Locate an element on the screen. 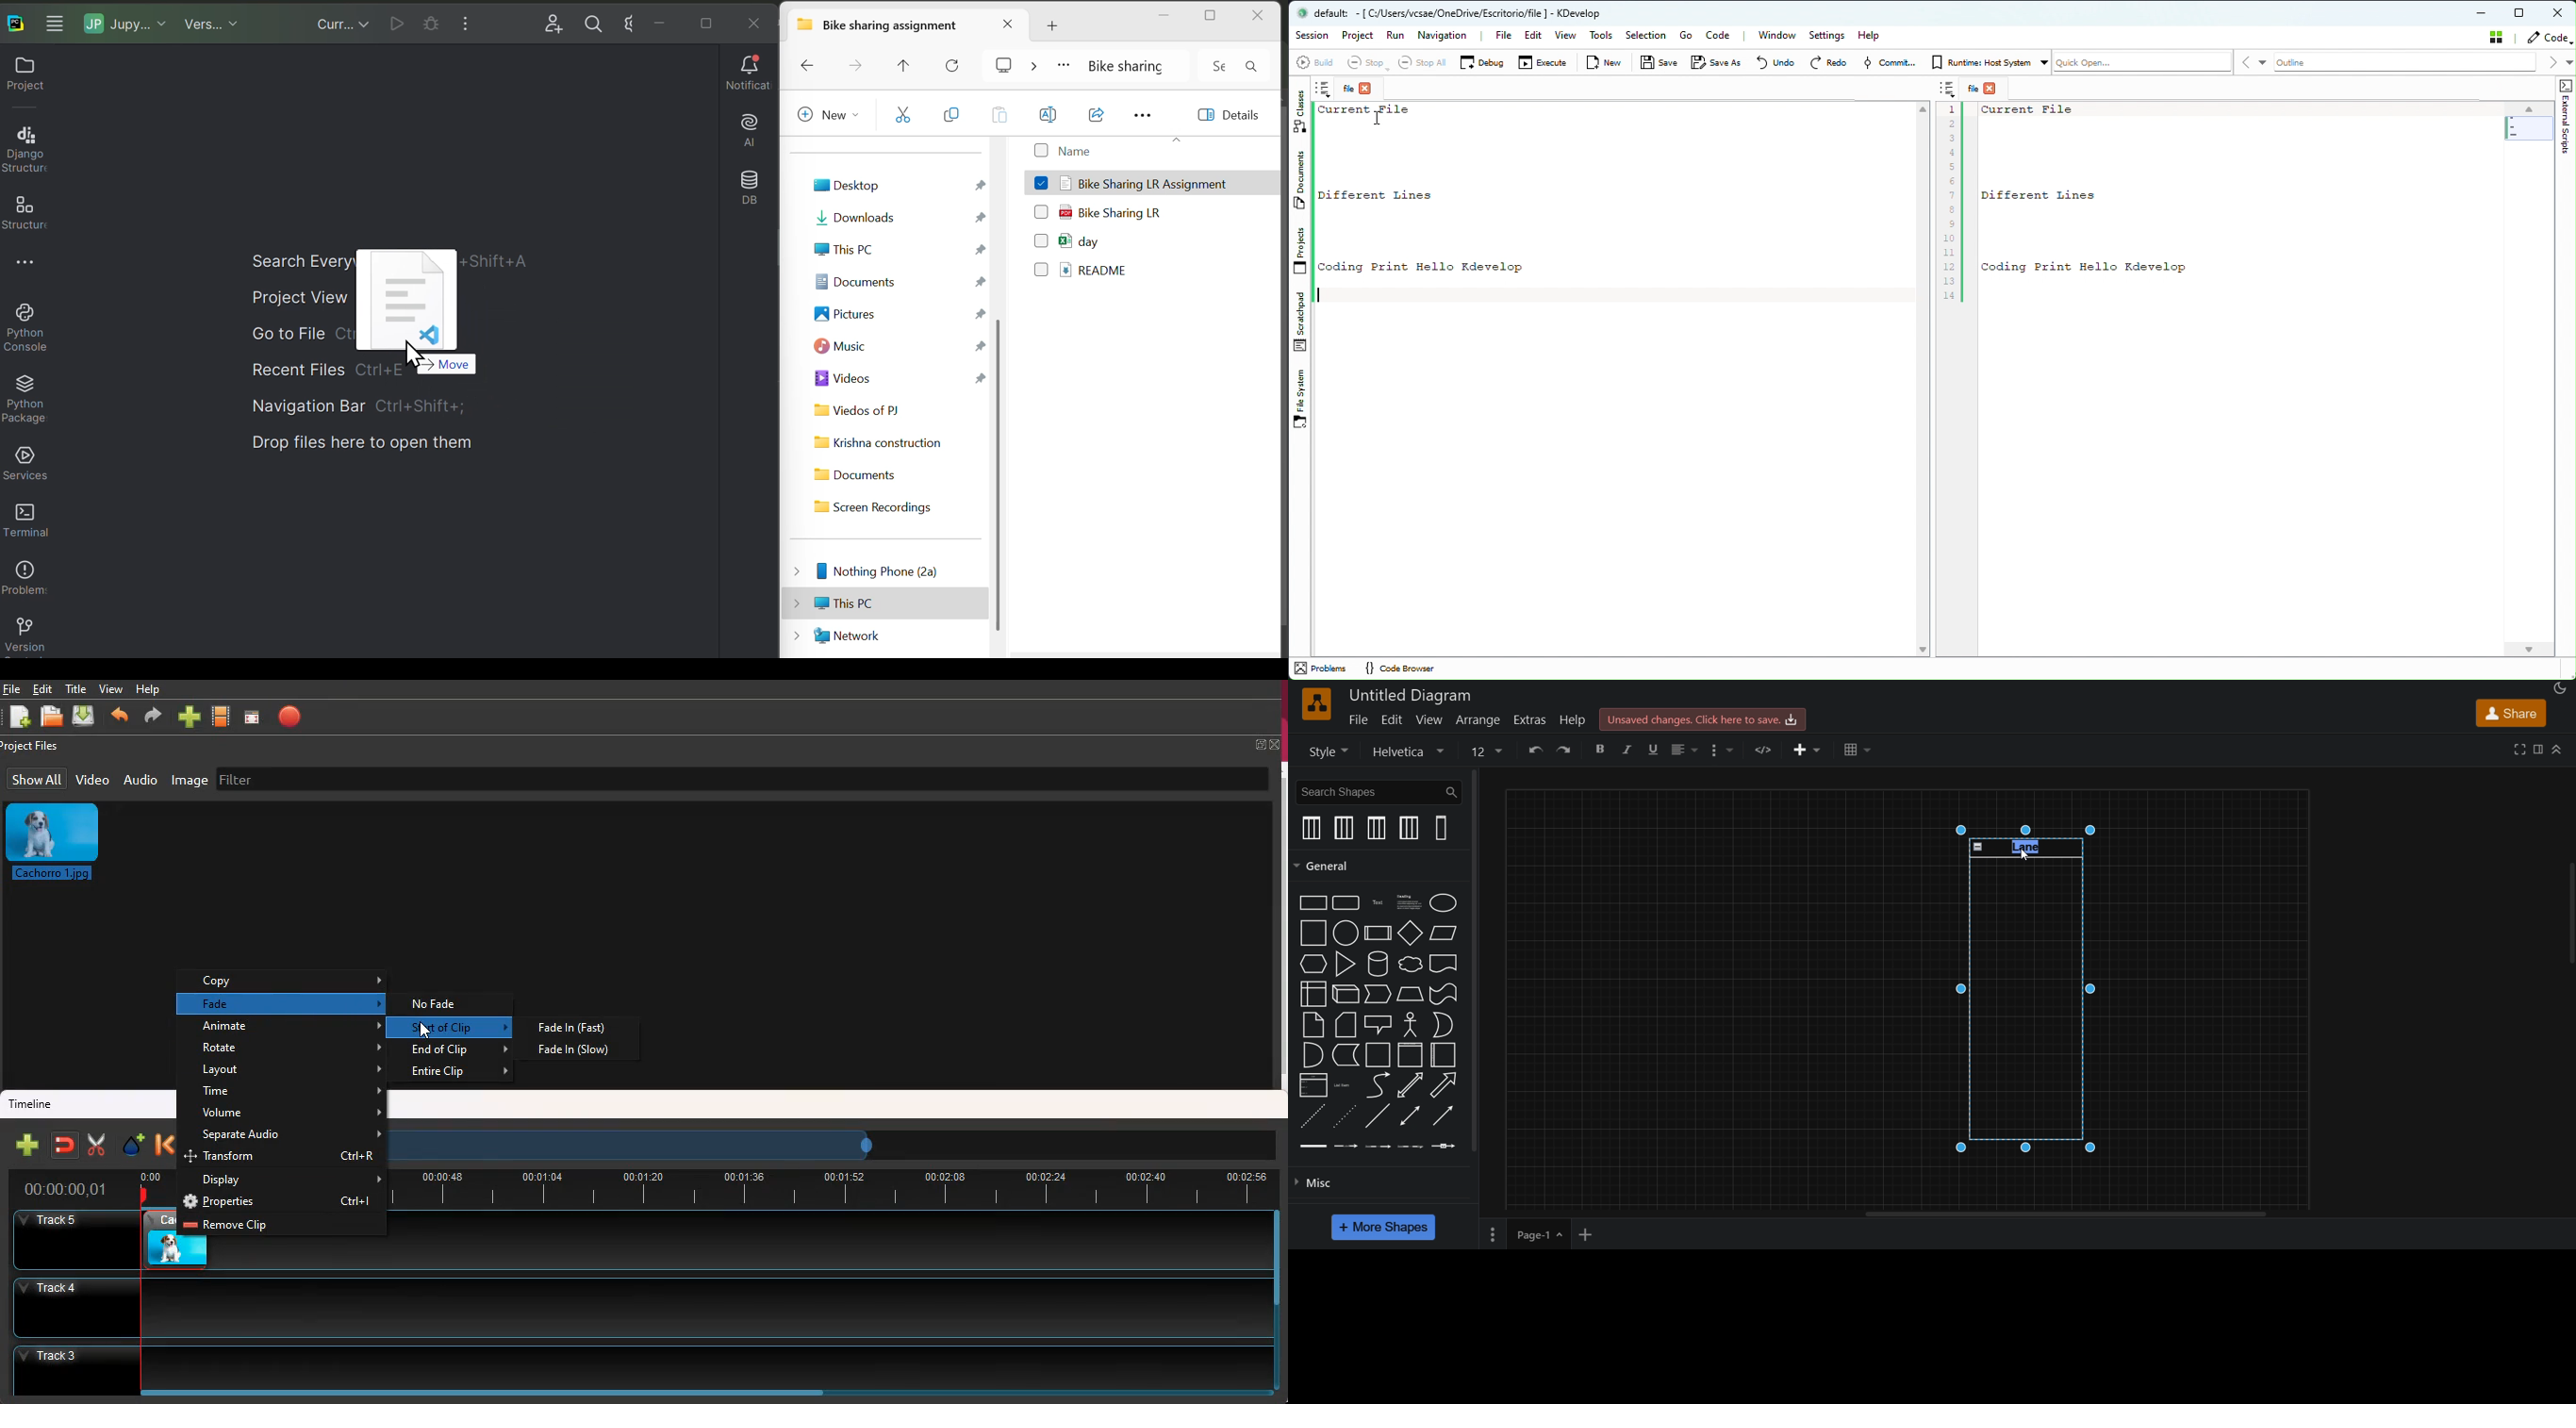 The width and height of the screenshot is (2576, 1428). new is located at coordinates (191, 715).